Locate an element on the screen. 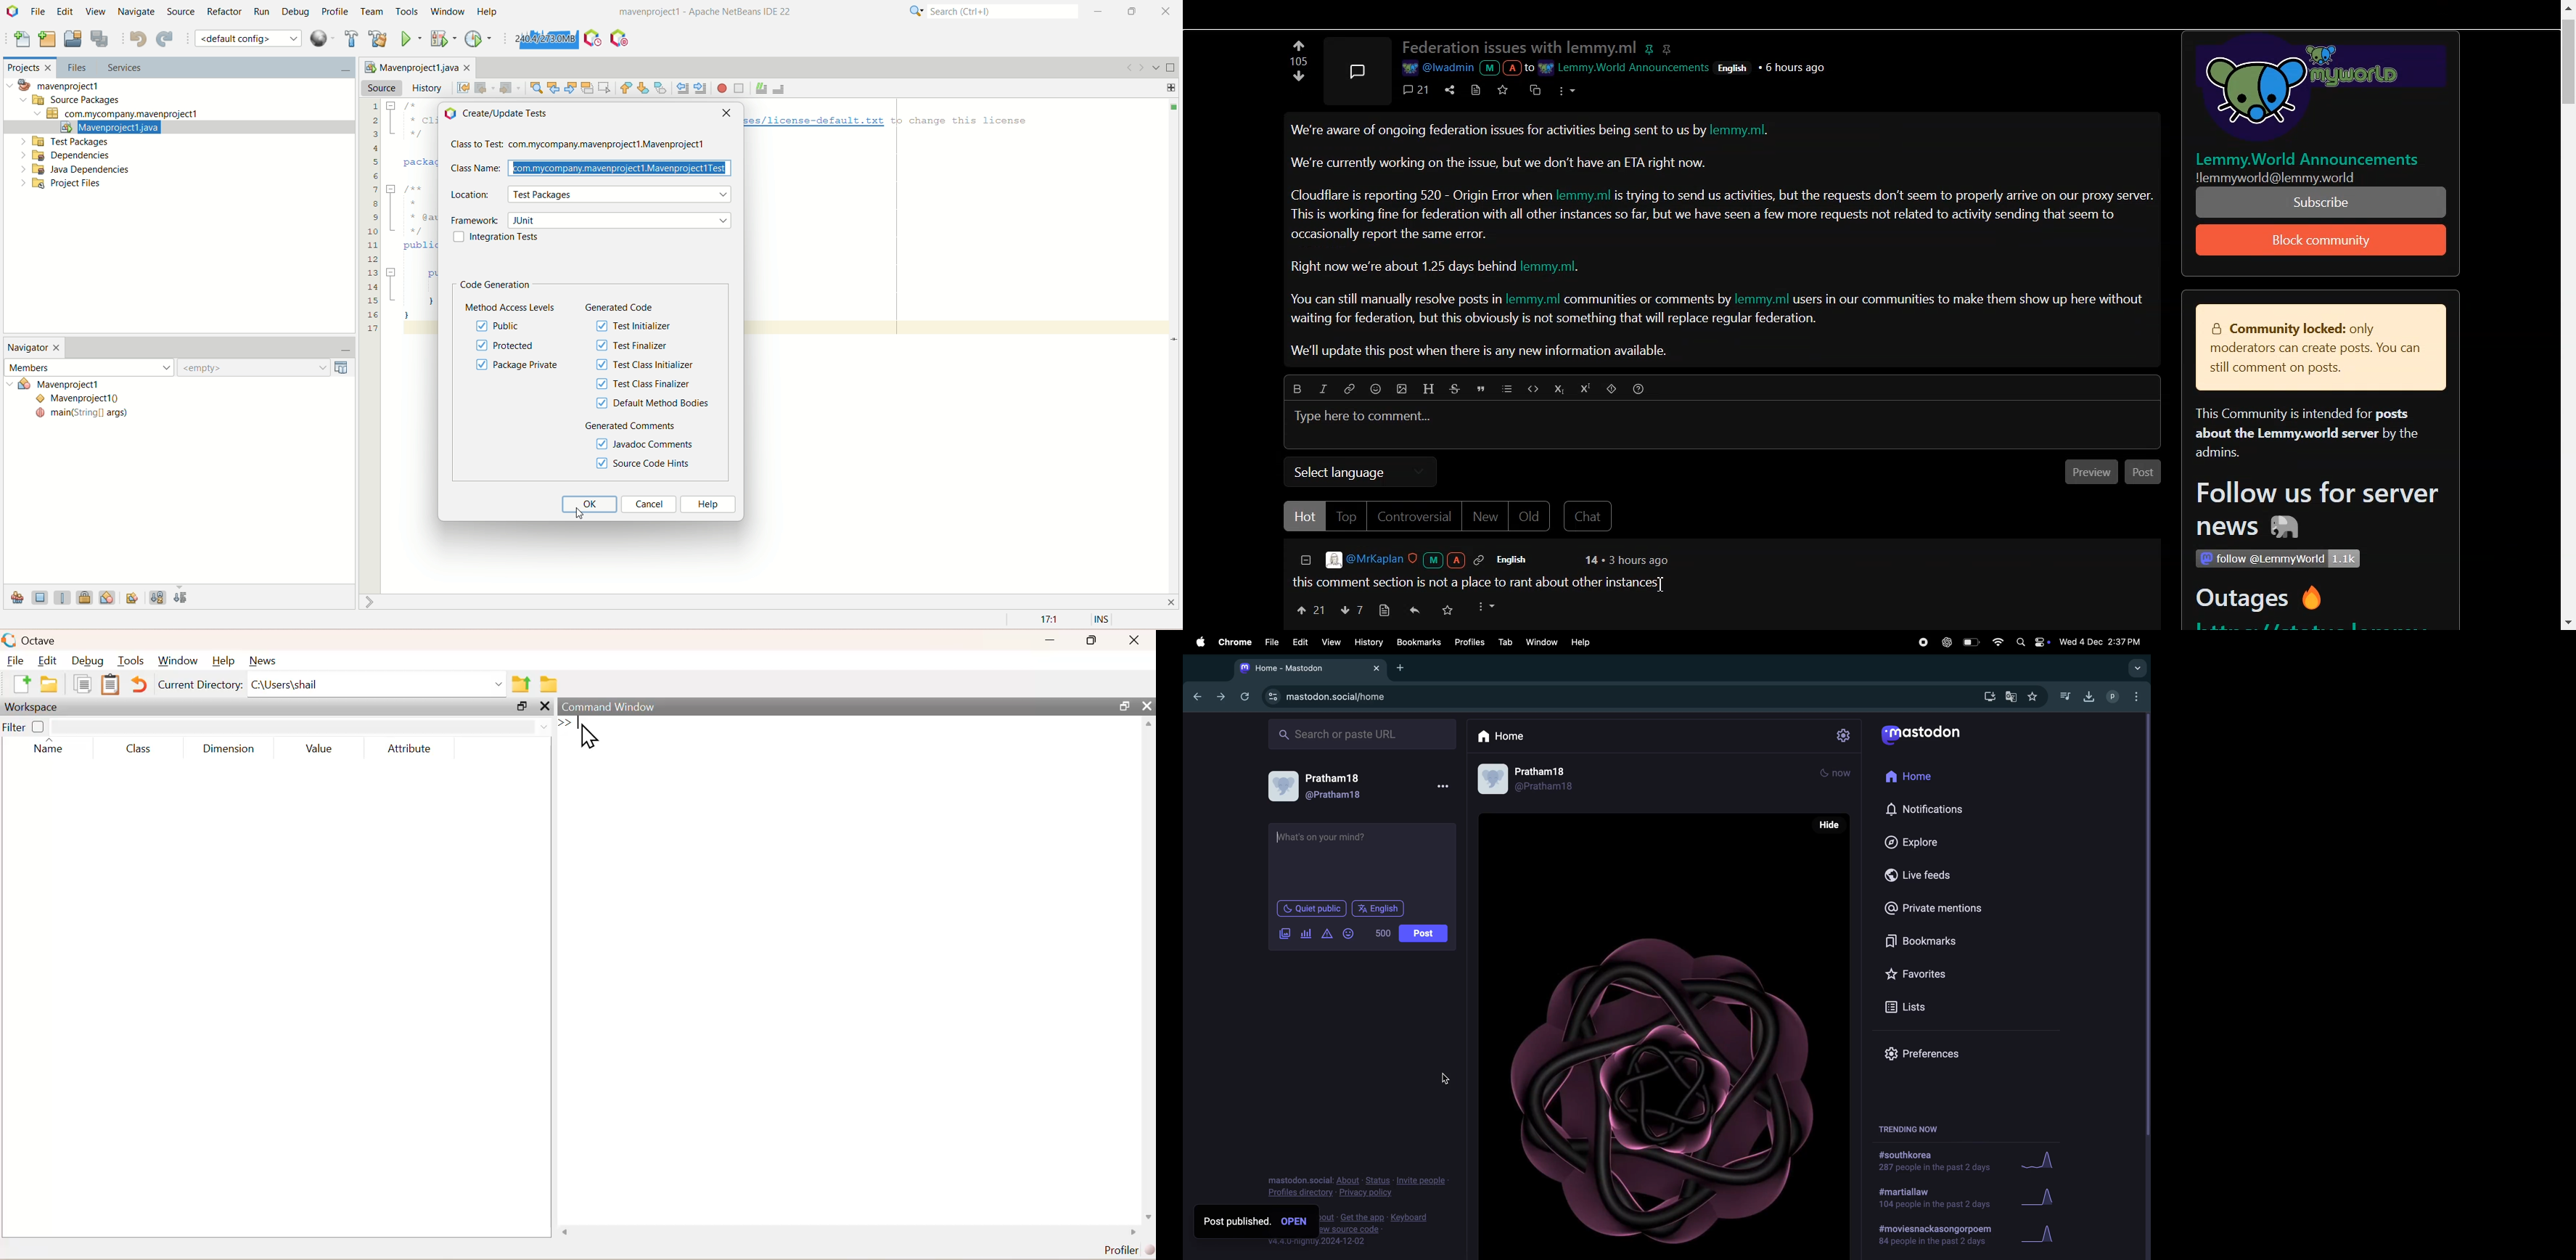 The width and height of the screenshot is (2576, 1260). Spoiler is located at coordinates (1613, 390).